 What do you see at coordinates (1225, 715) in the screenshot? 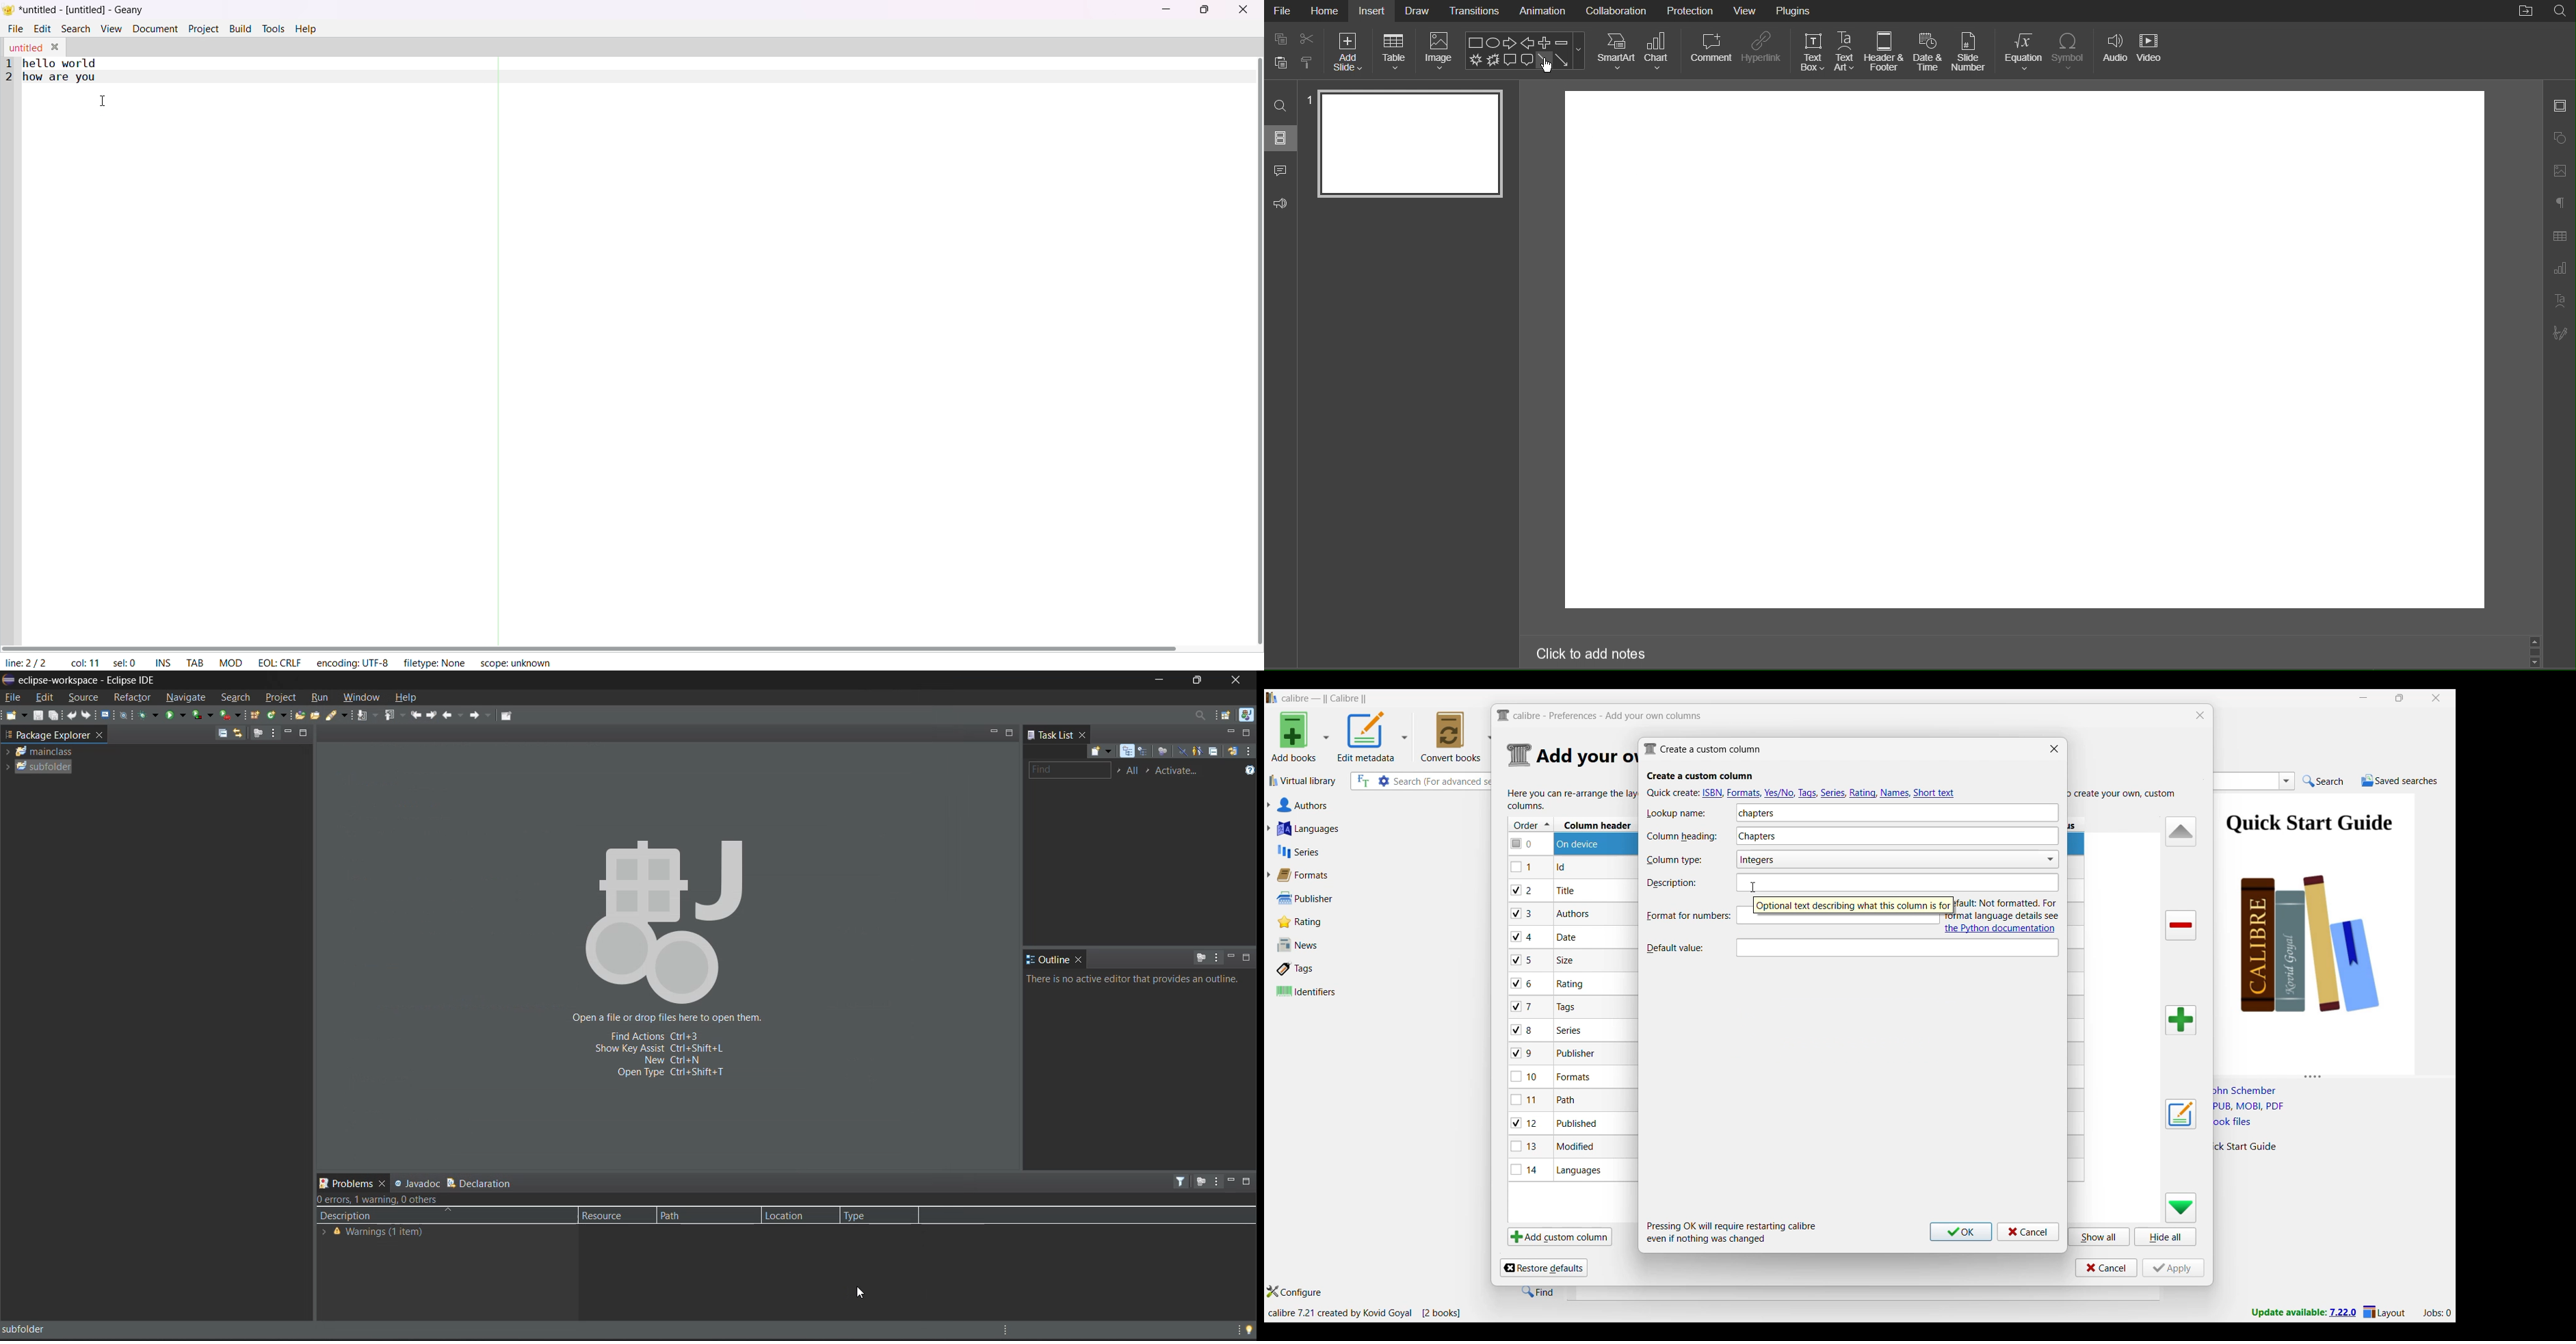
I see `open perspective` at bounding box center [1225, 715].